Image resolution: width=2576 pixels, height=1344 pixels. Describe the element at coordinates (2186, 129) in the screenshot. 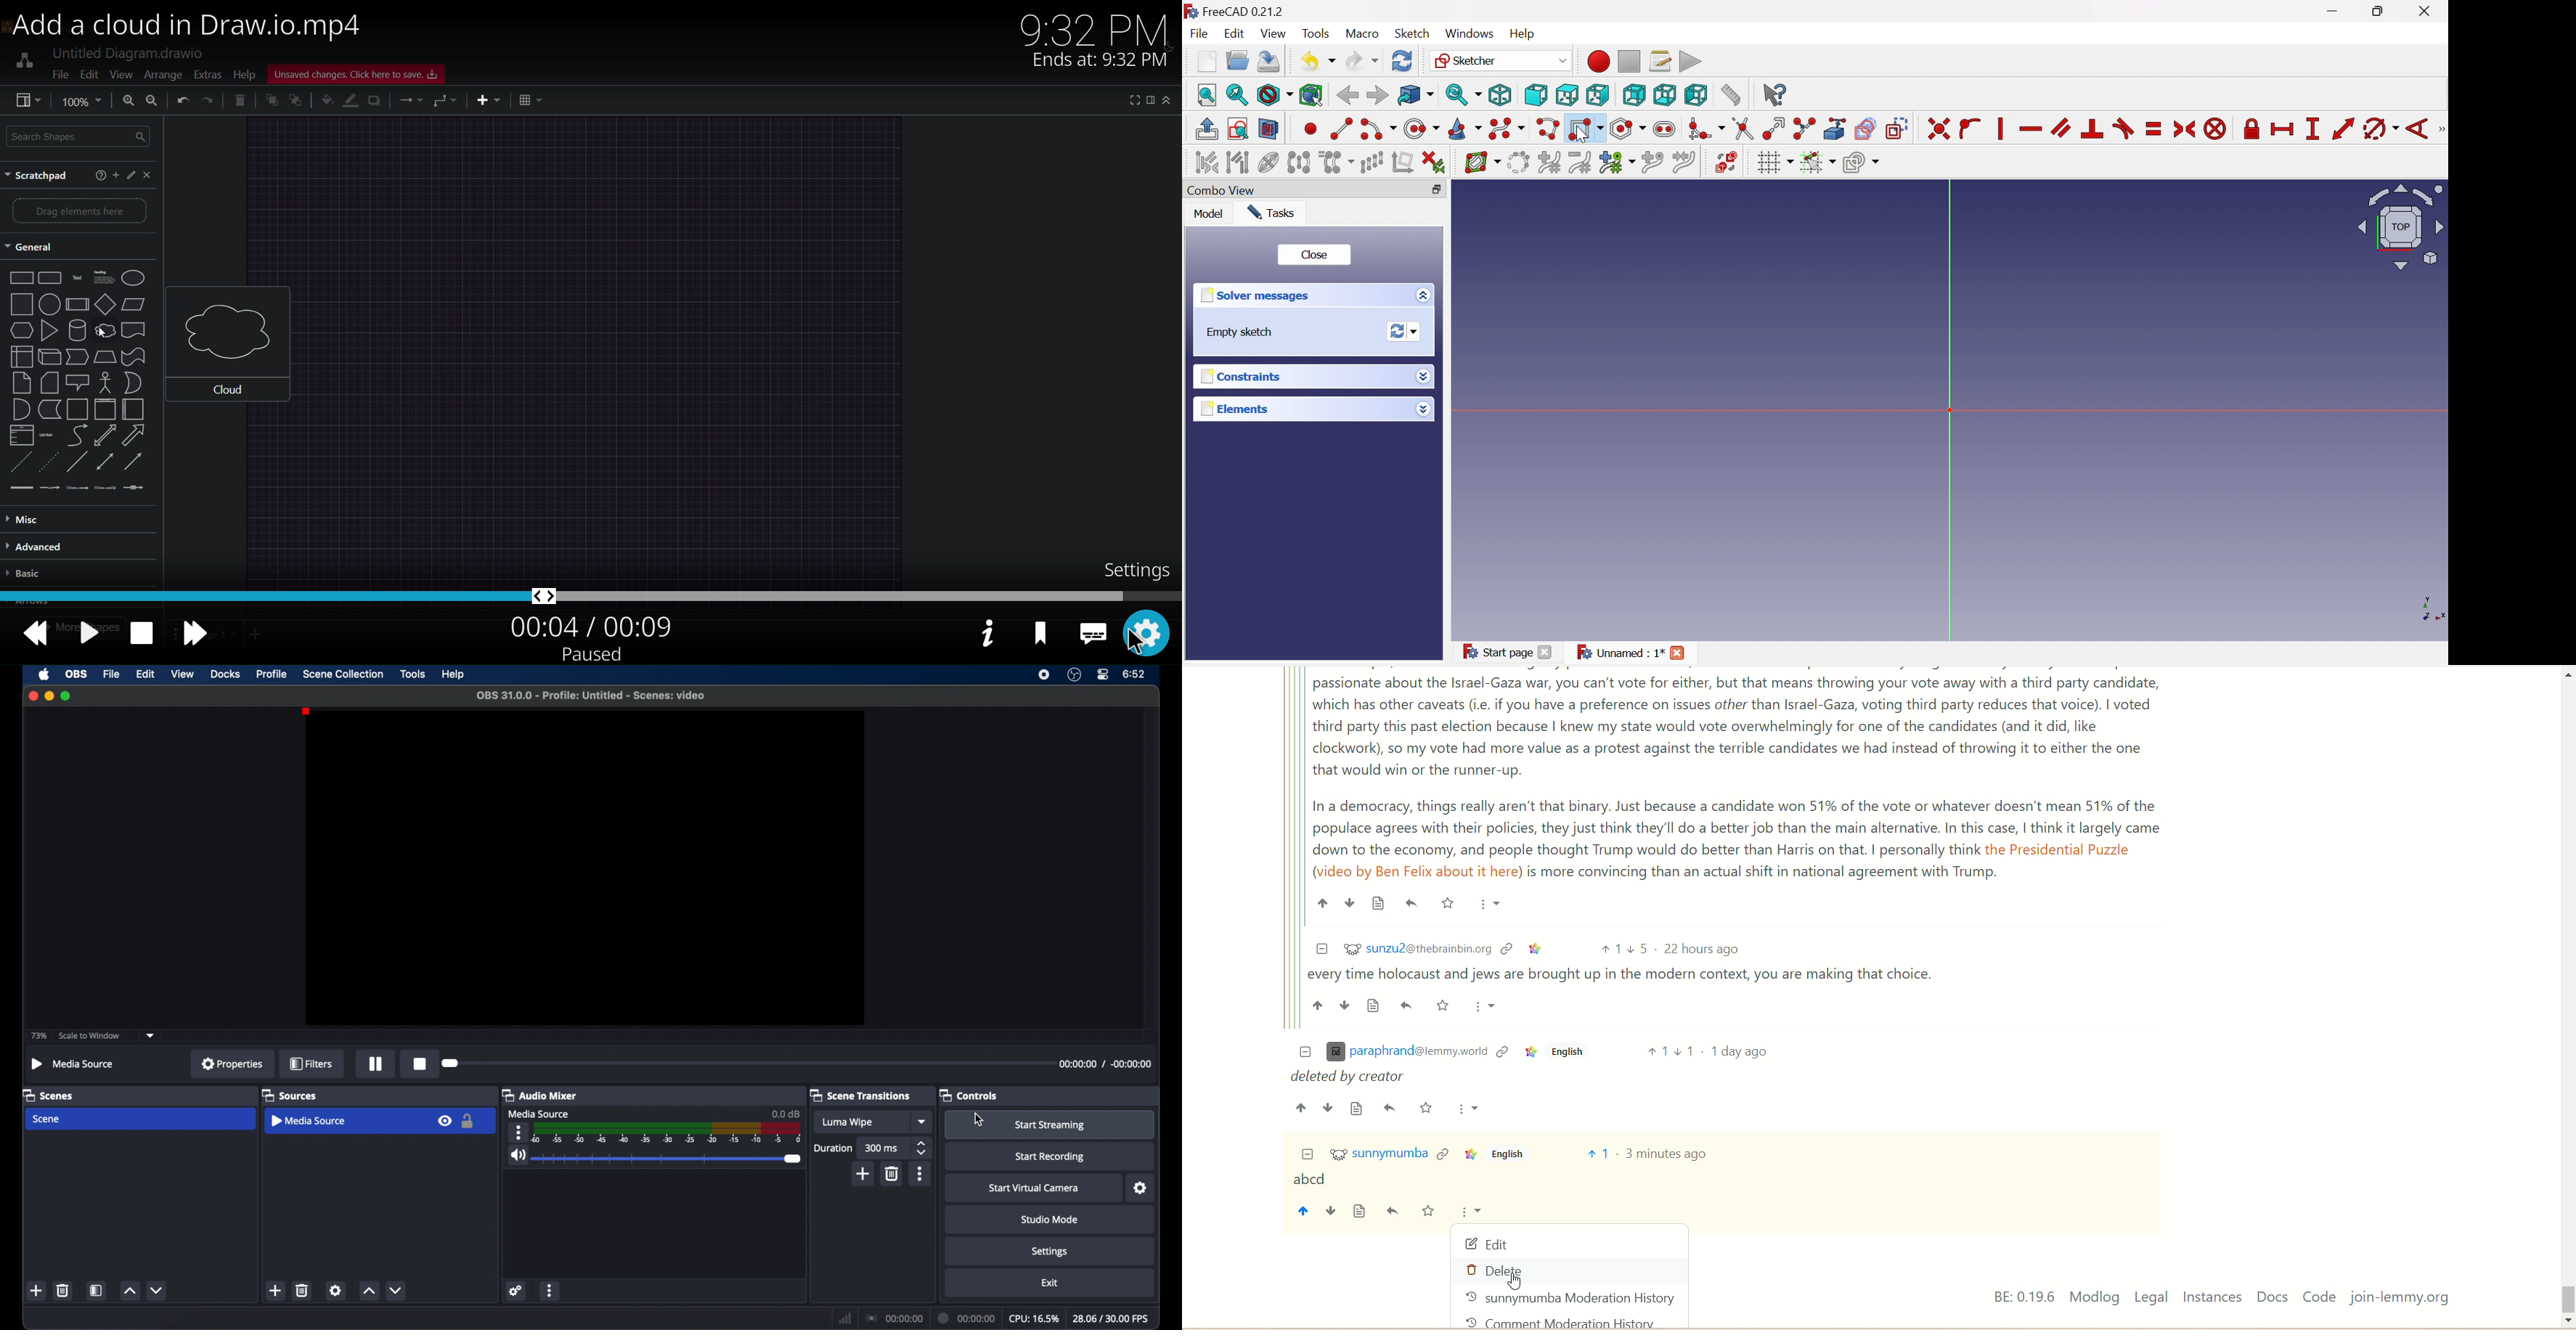

I see `Constrain symmertical` at that location.